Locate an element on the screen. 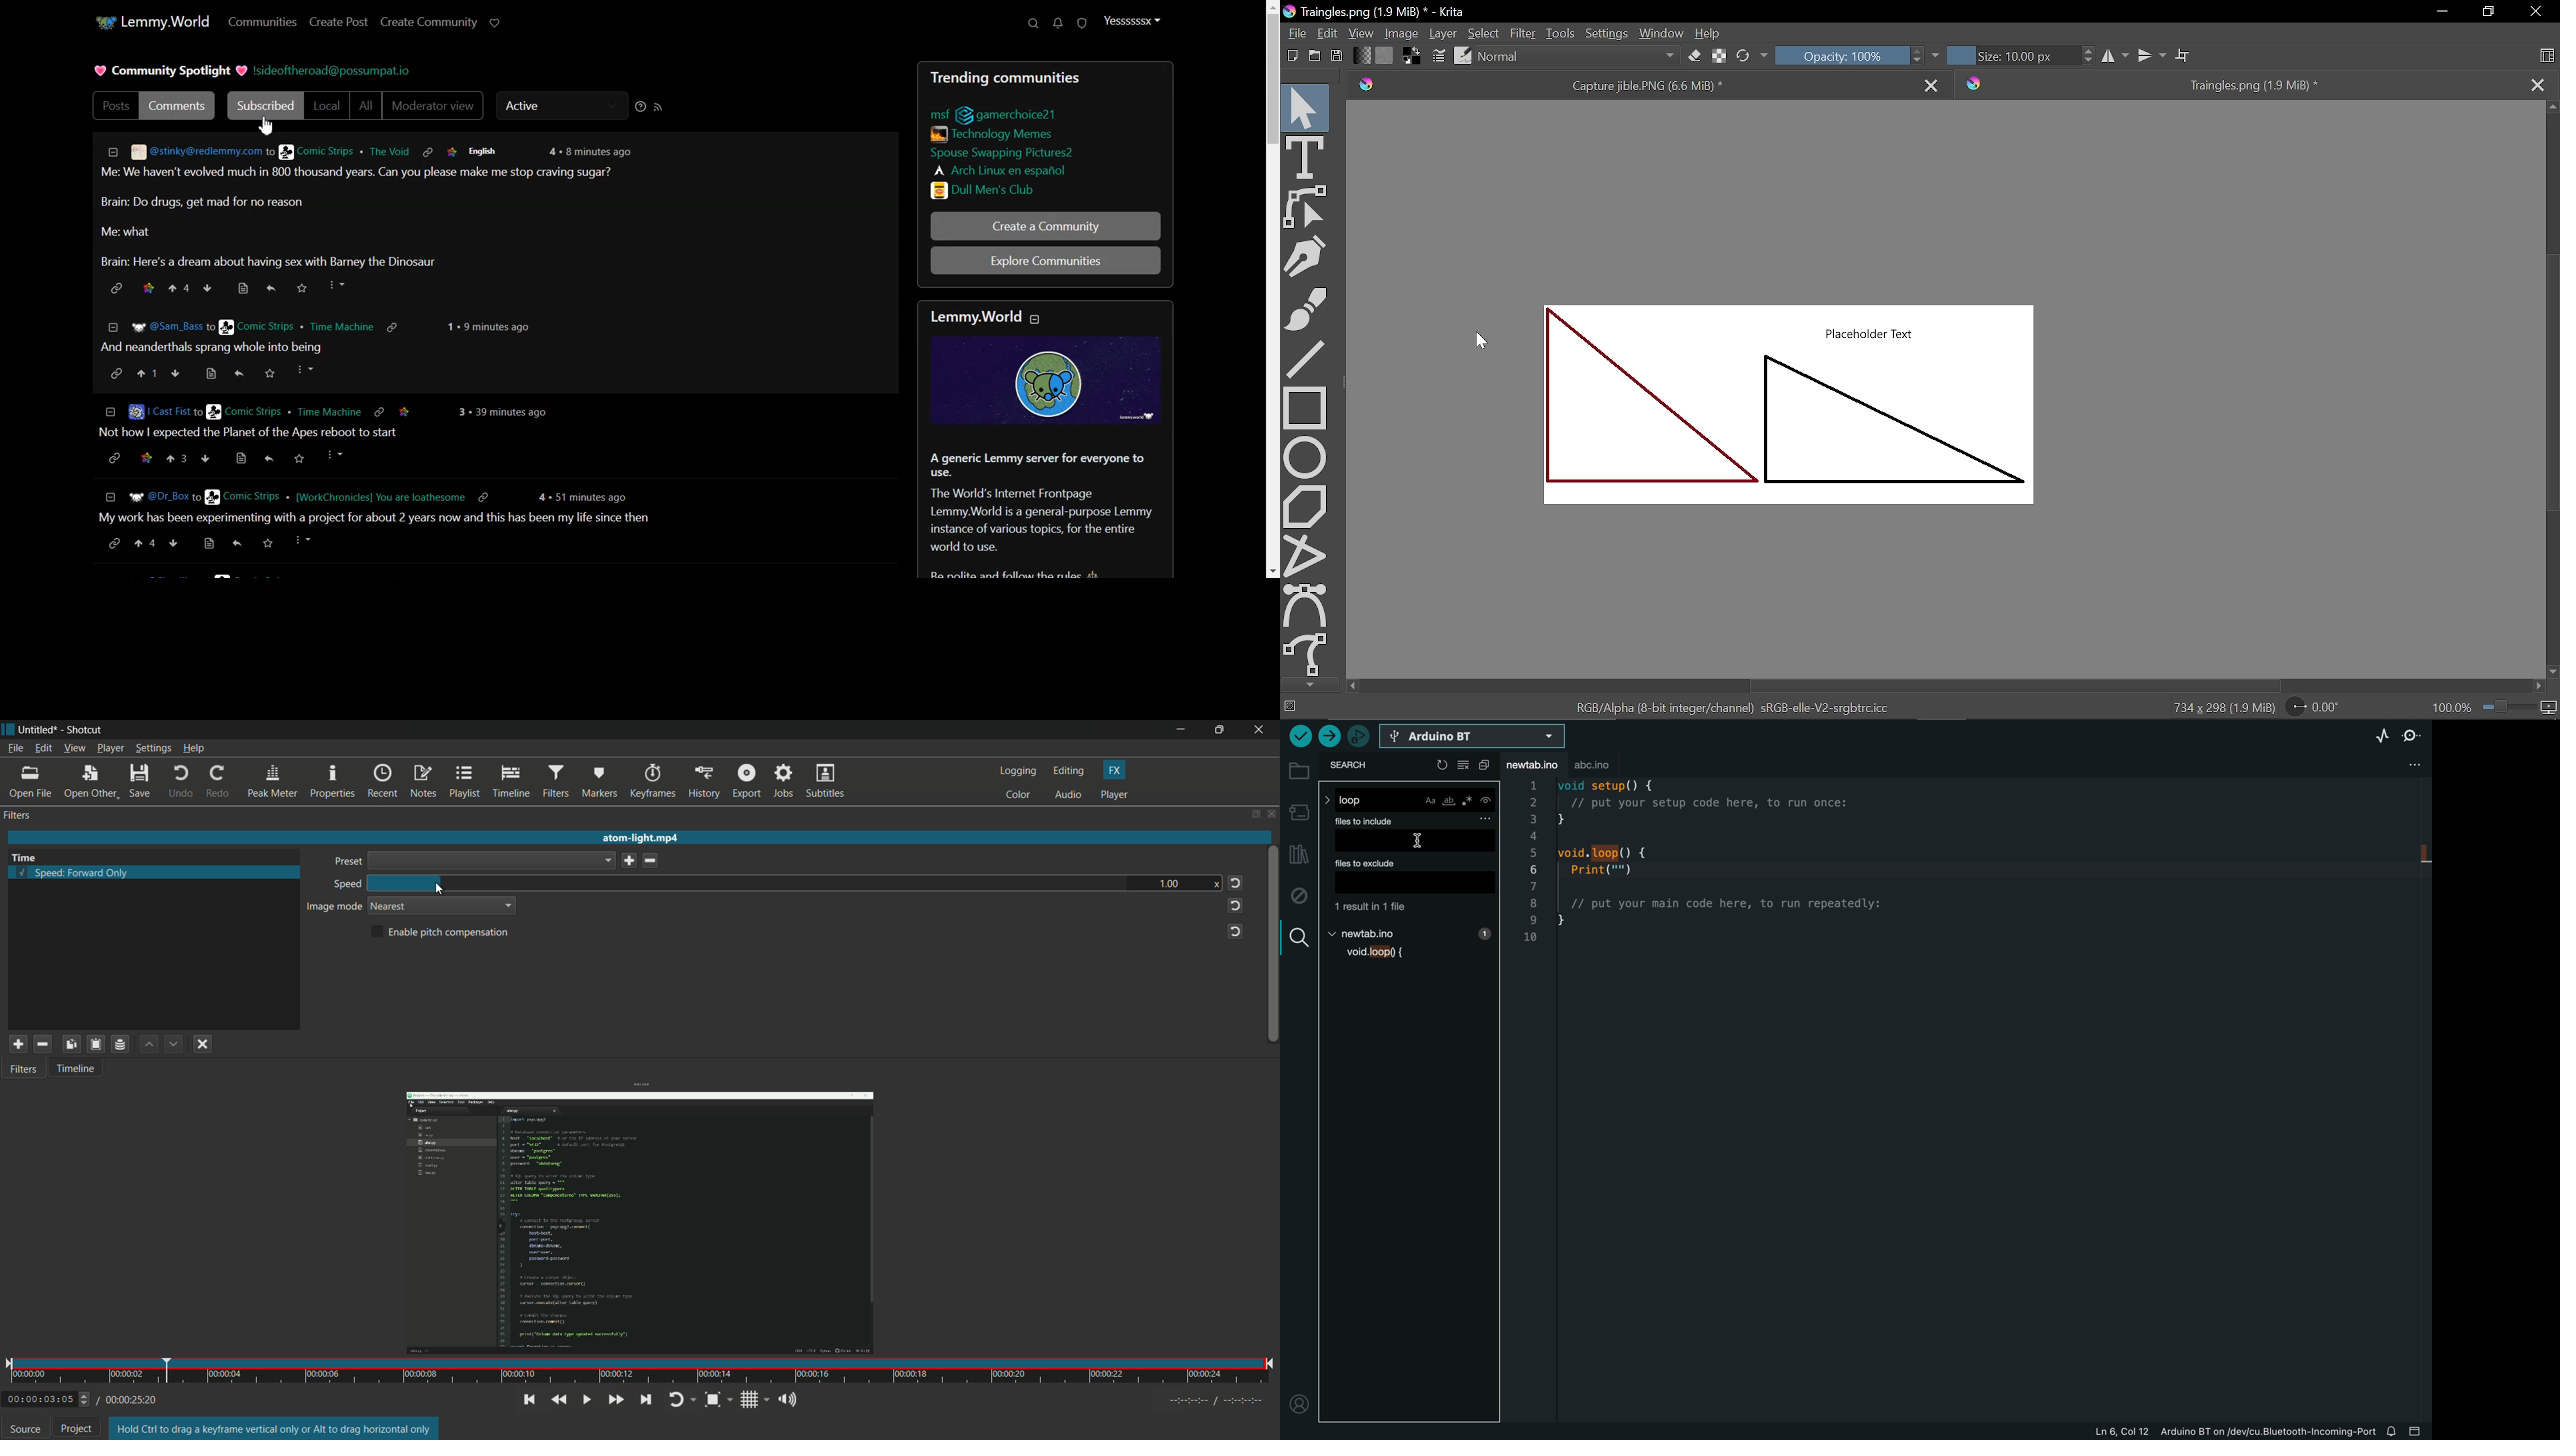  downvote is located at coordinates (210, 288).